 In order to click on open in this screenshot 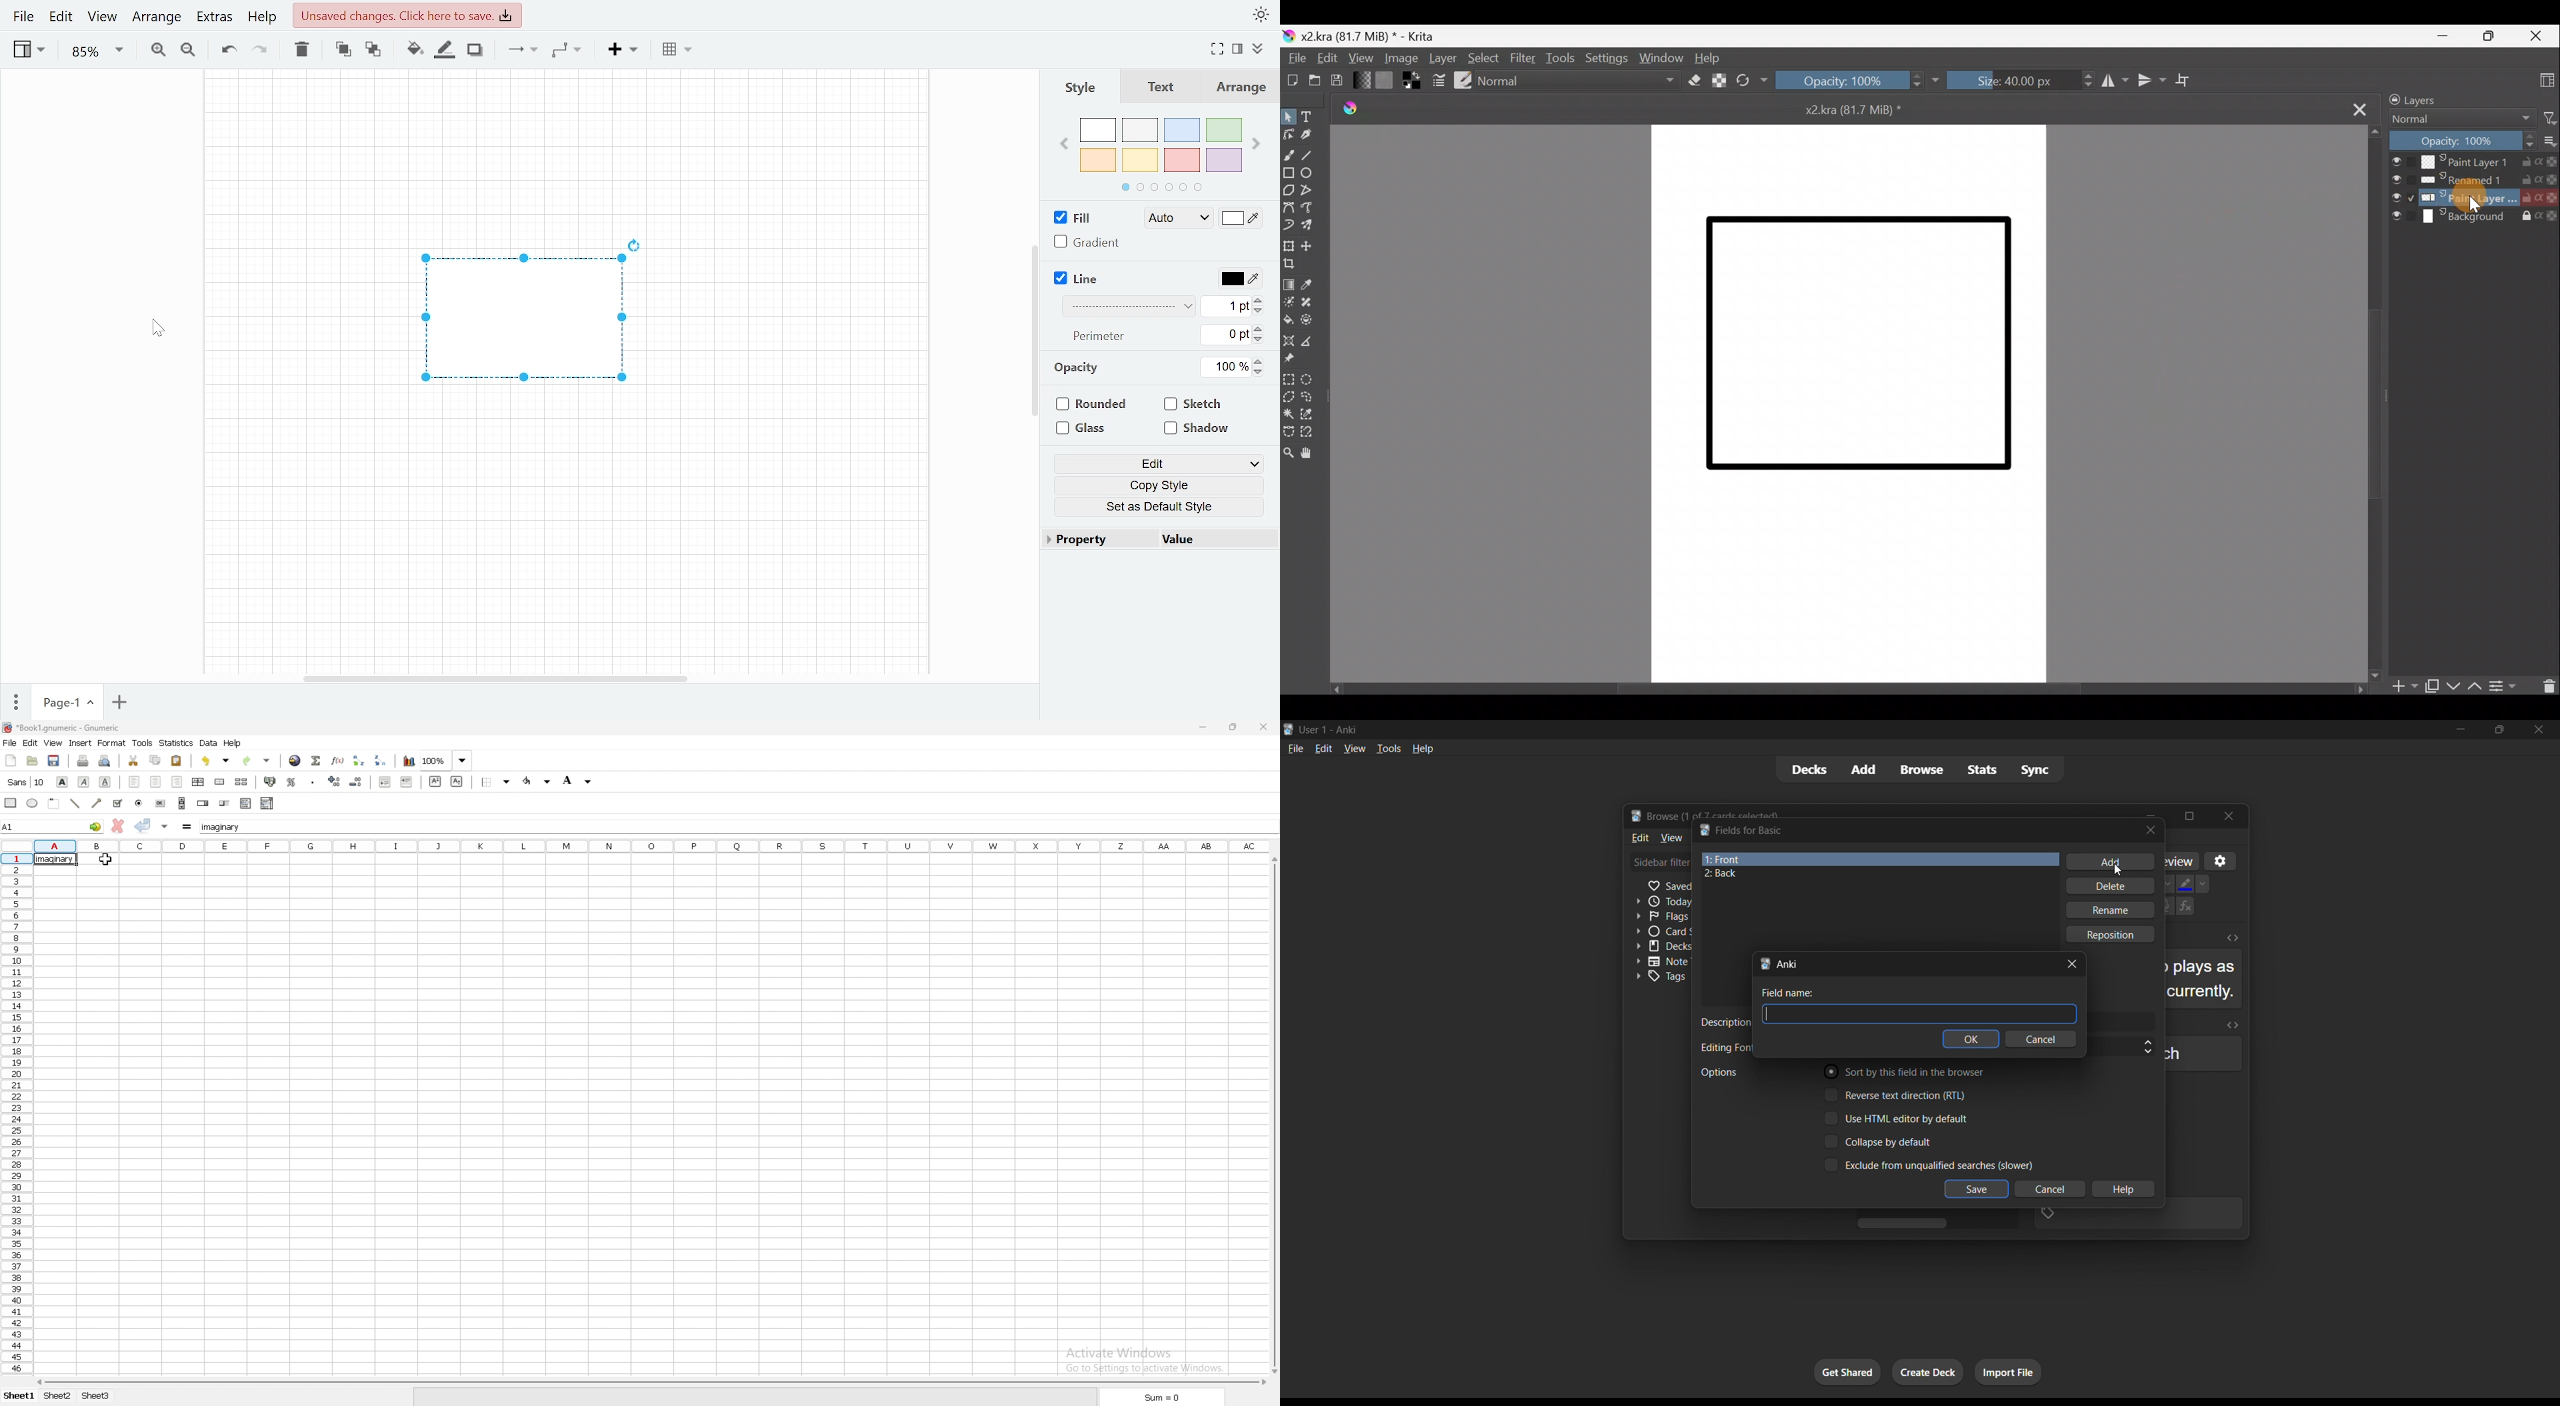, I will do `click(31, 761)`.